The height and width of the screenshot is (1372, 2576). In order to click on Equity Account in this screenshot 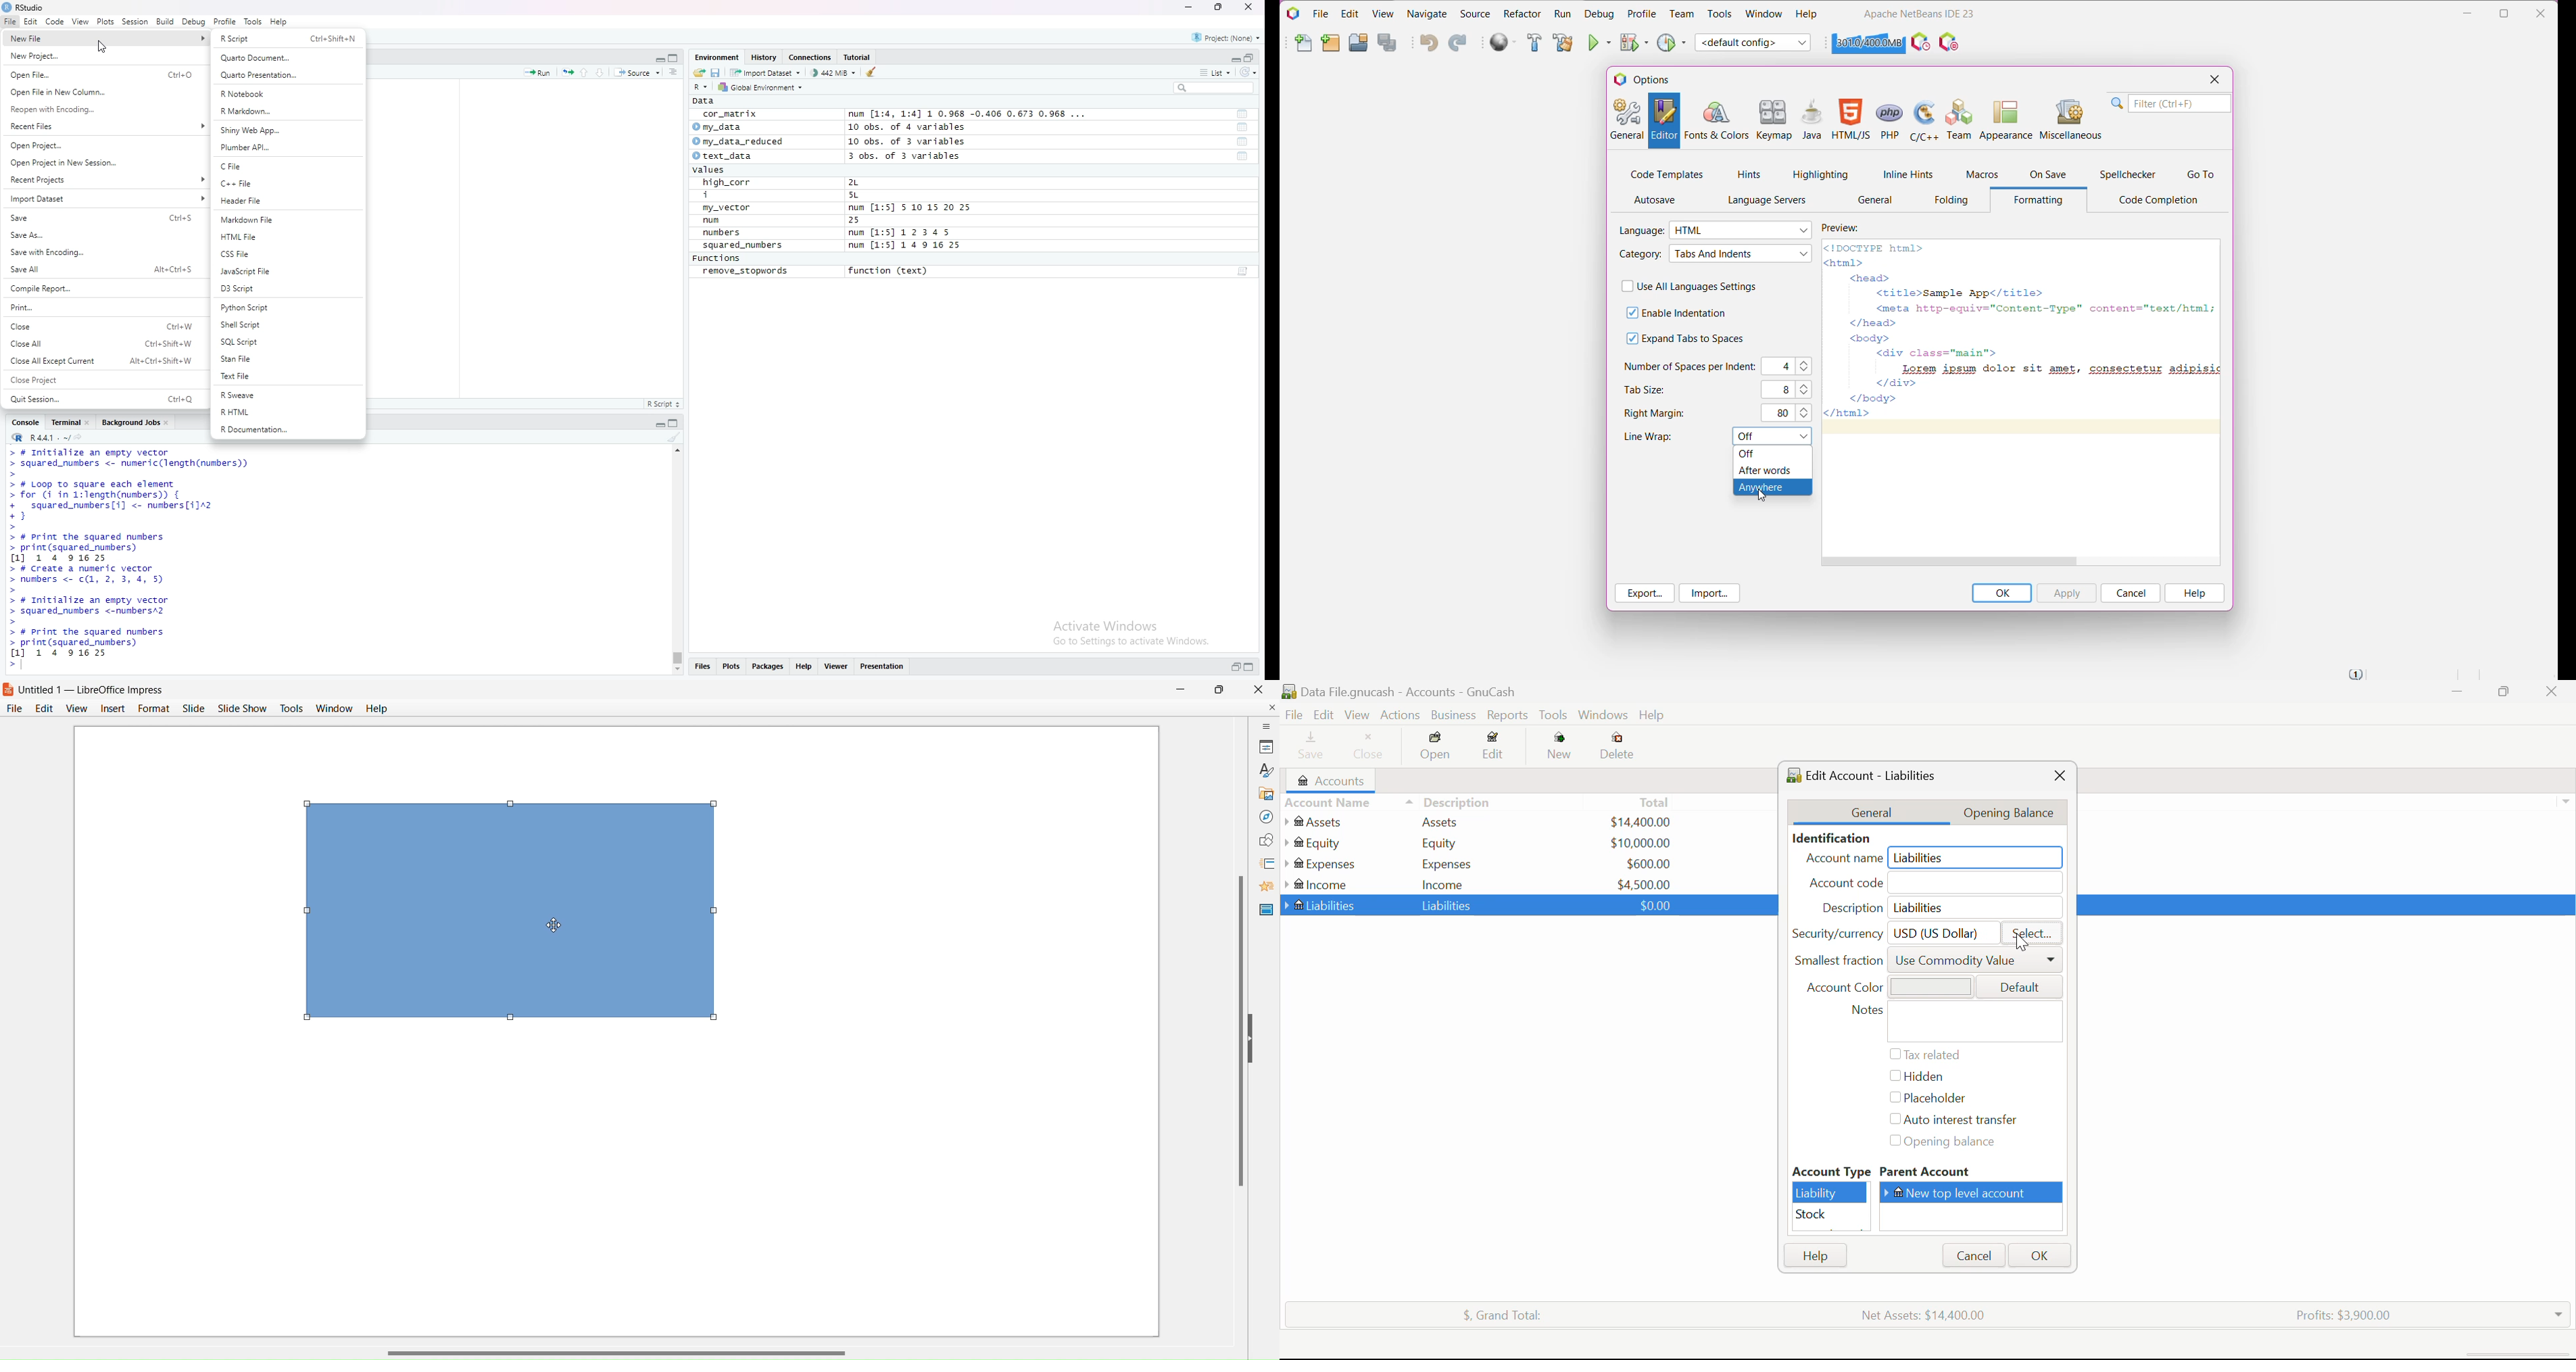, I will do `click(1317, 840)`.